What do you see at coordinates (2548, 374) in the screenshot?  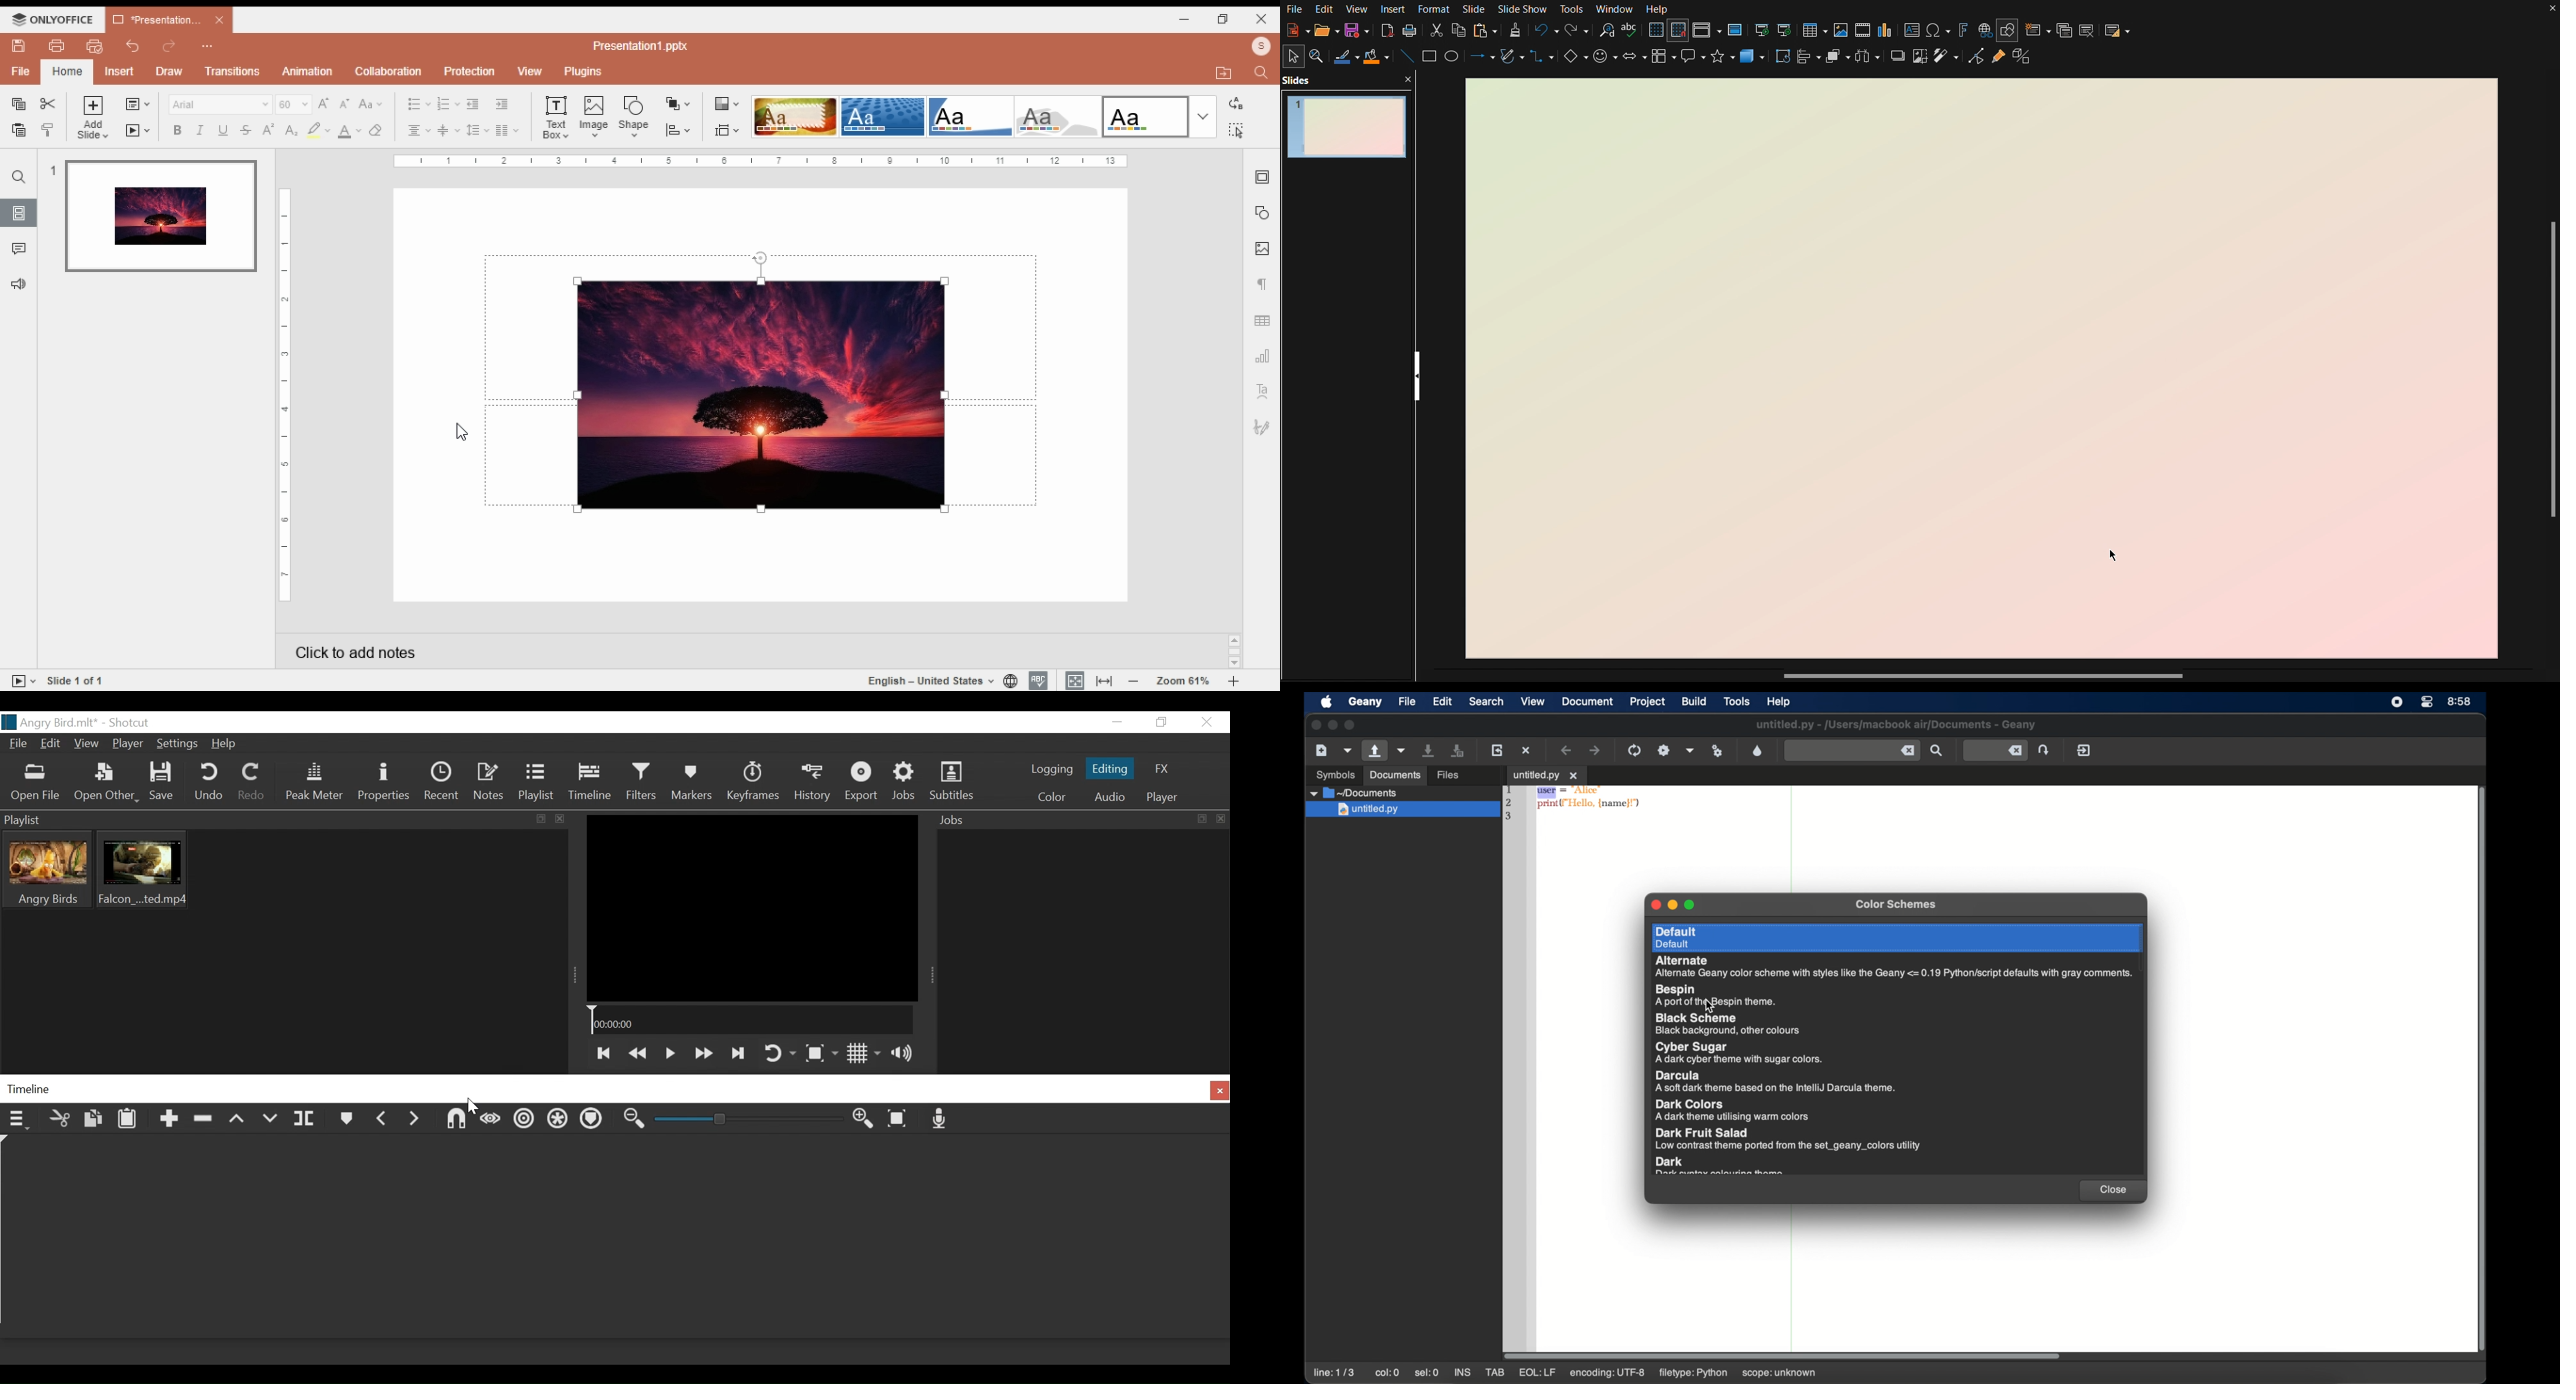 I see `Scrollbar` at bounding box center [2548, 374].